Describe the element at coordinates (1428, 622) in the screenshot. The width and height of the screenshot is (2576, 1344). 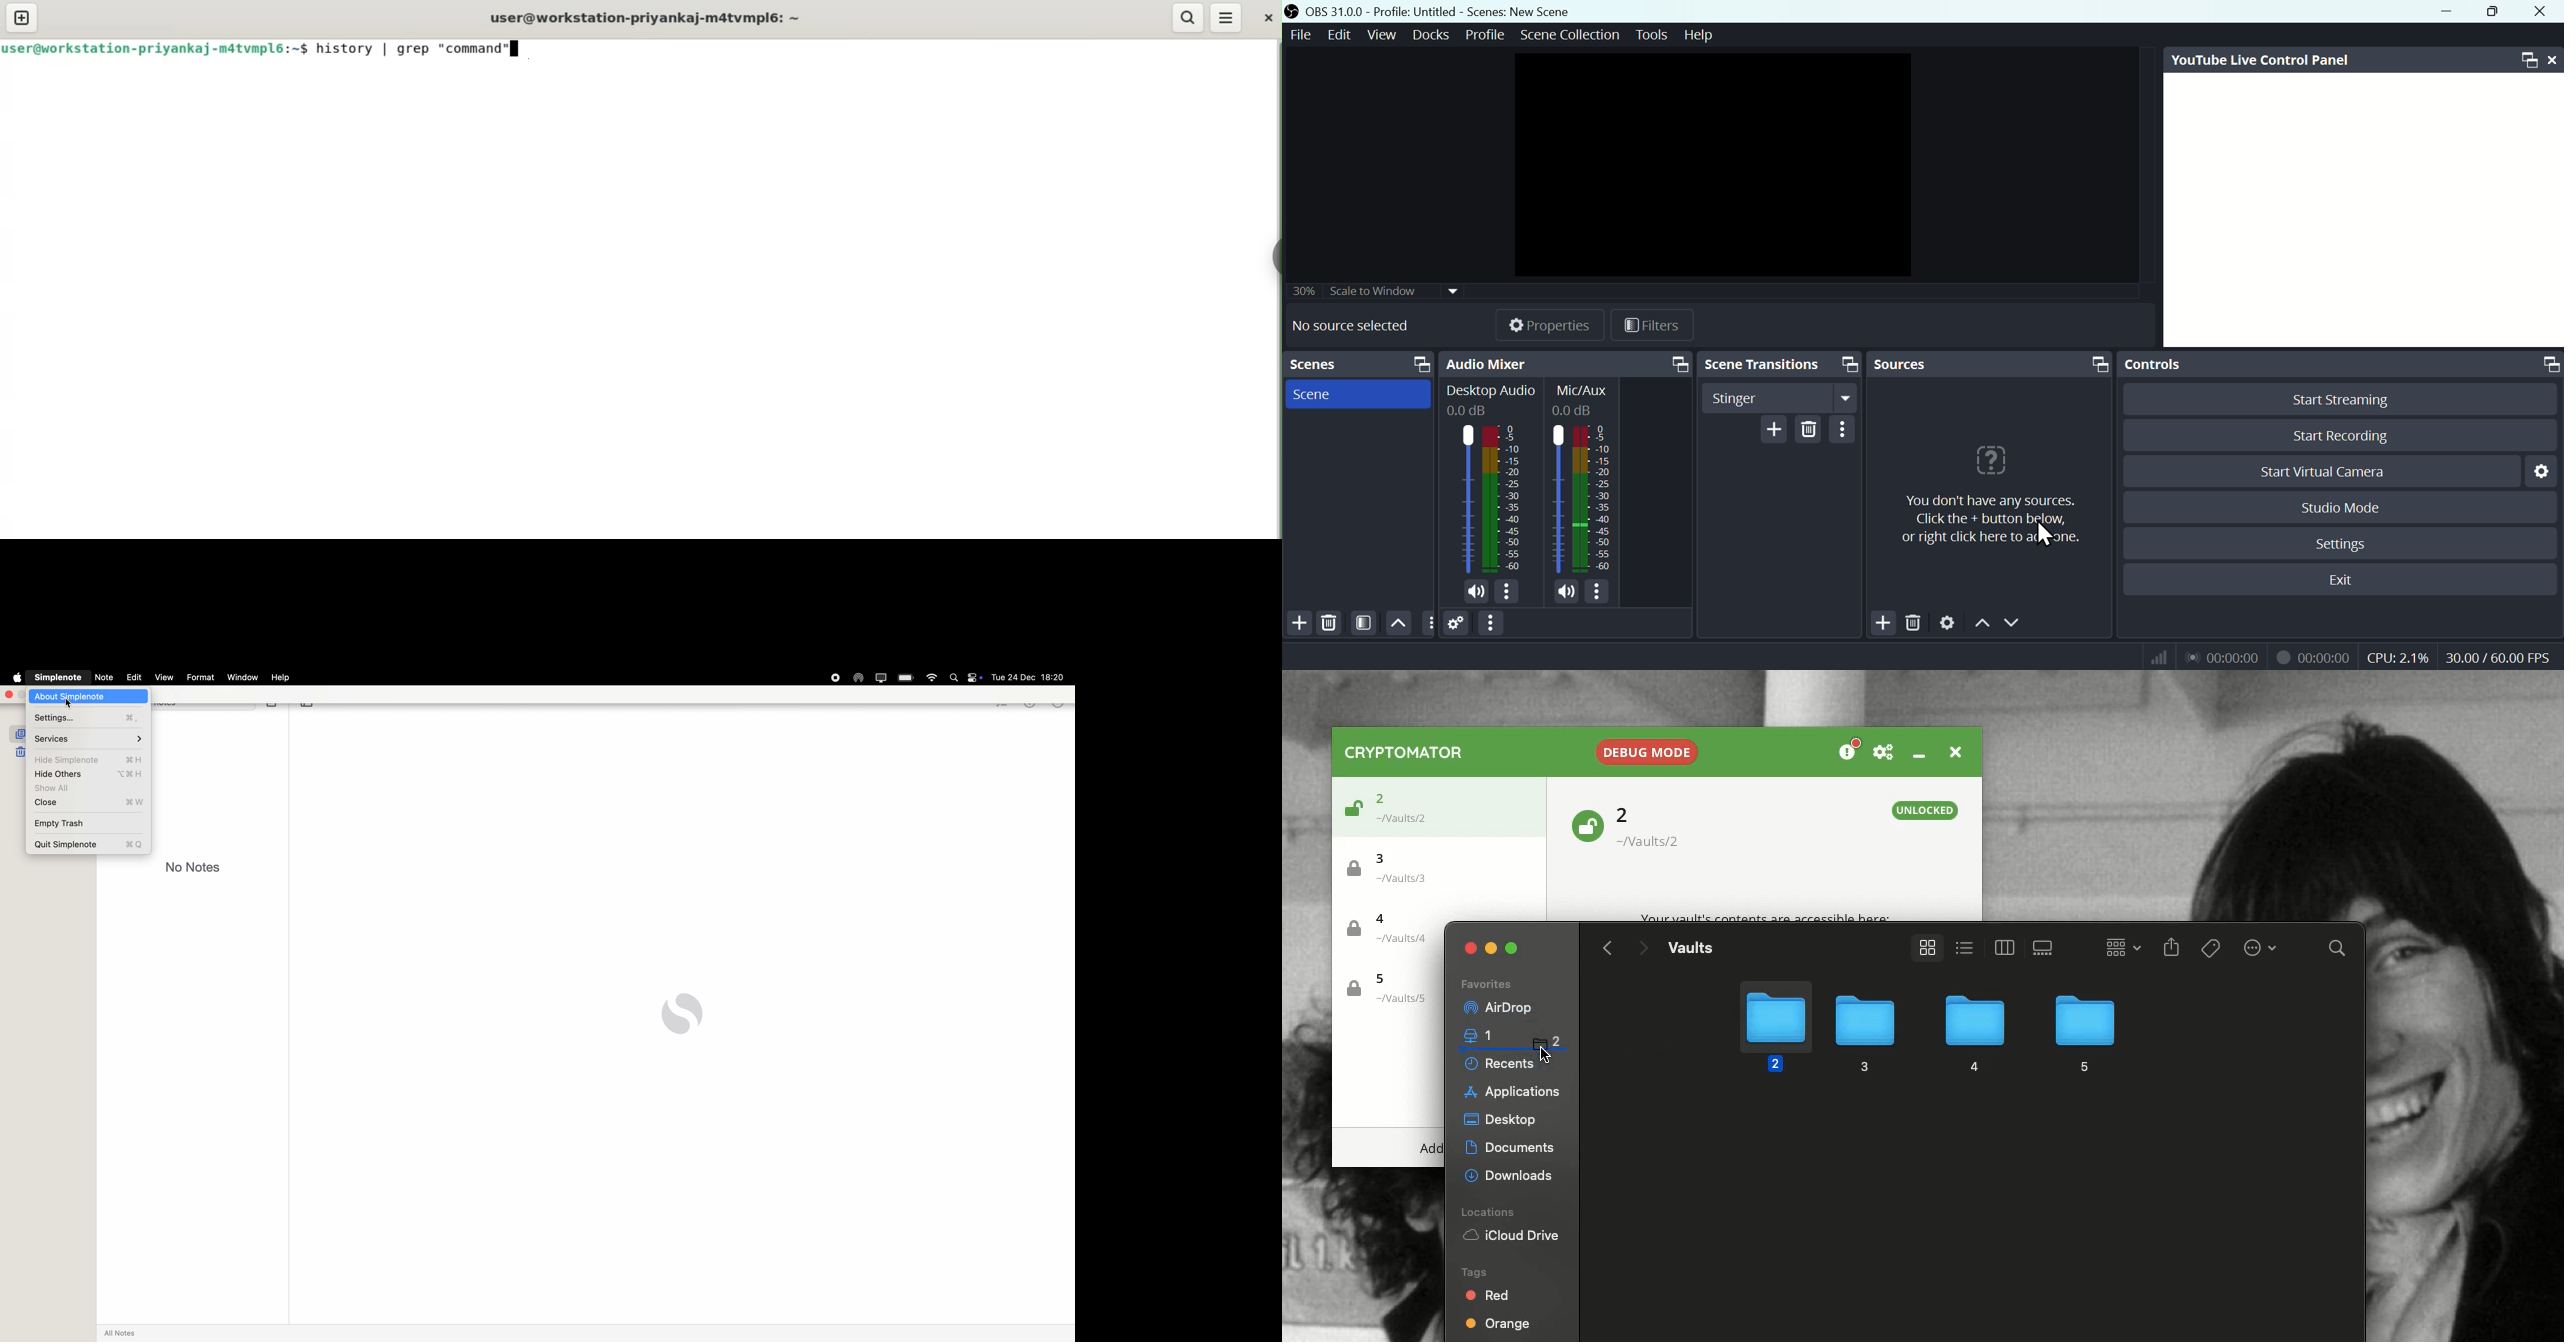
I see `options` at that location.